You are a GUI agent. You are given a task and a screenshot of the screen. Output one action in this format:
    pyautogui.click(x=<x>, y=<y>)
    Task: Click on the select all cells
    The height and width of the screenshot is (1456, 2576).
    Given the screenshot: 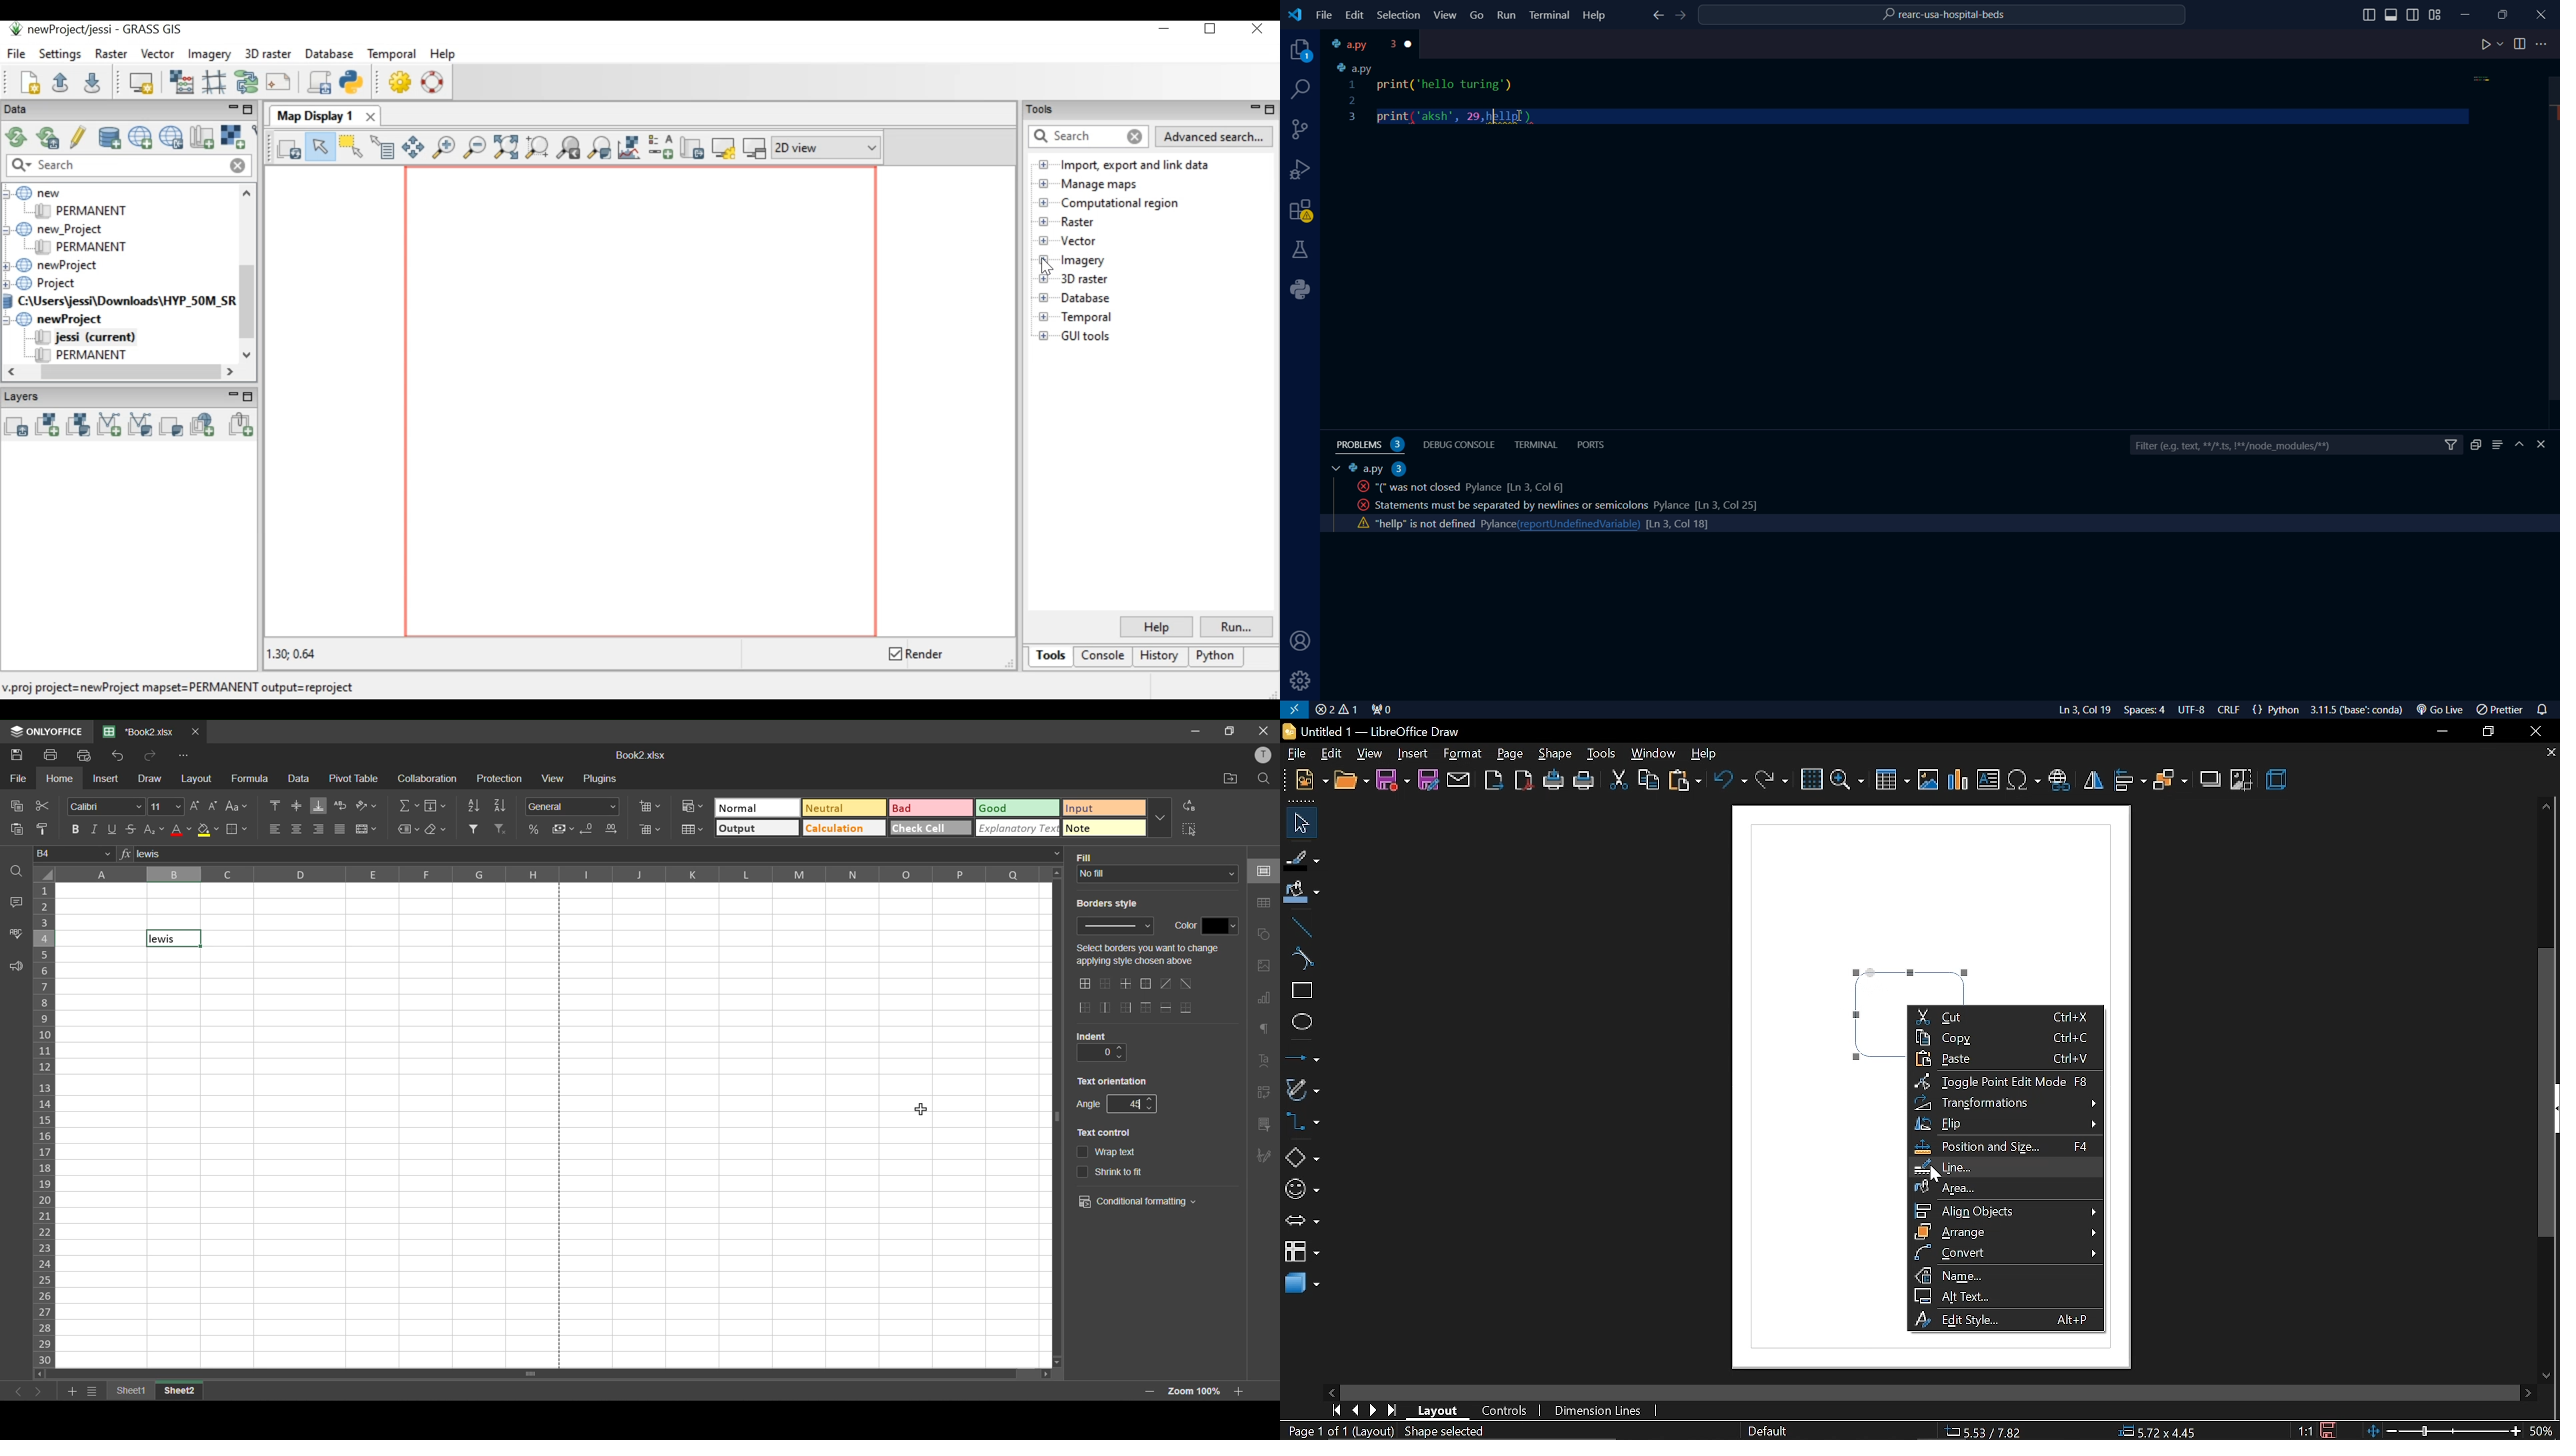 What is the action you would take?
    pyautogui.click(x=41, y=874)
    